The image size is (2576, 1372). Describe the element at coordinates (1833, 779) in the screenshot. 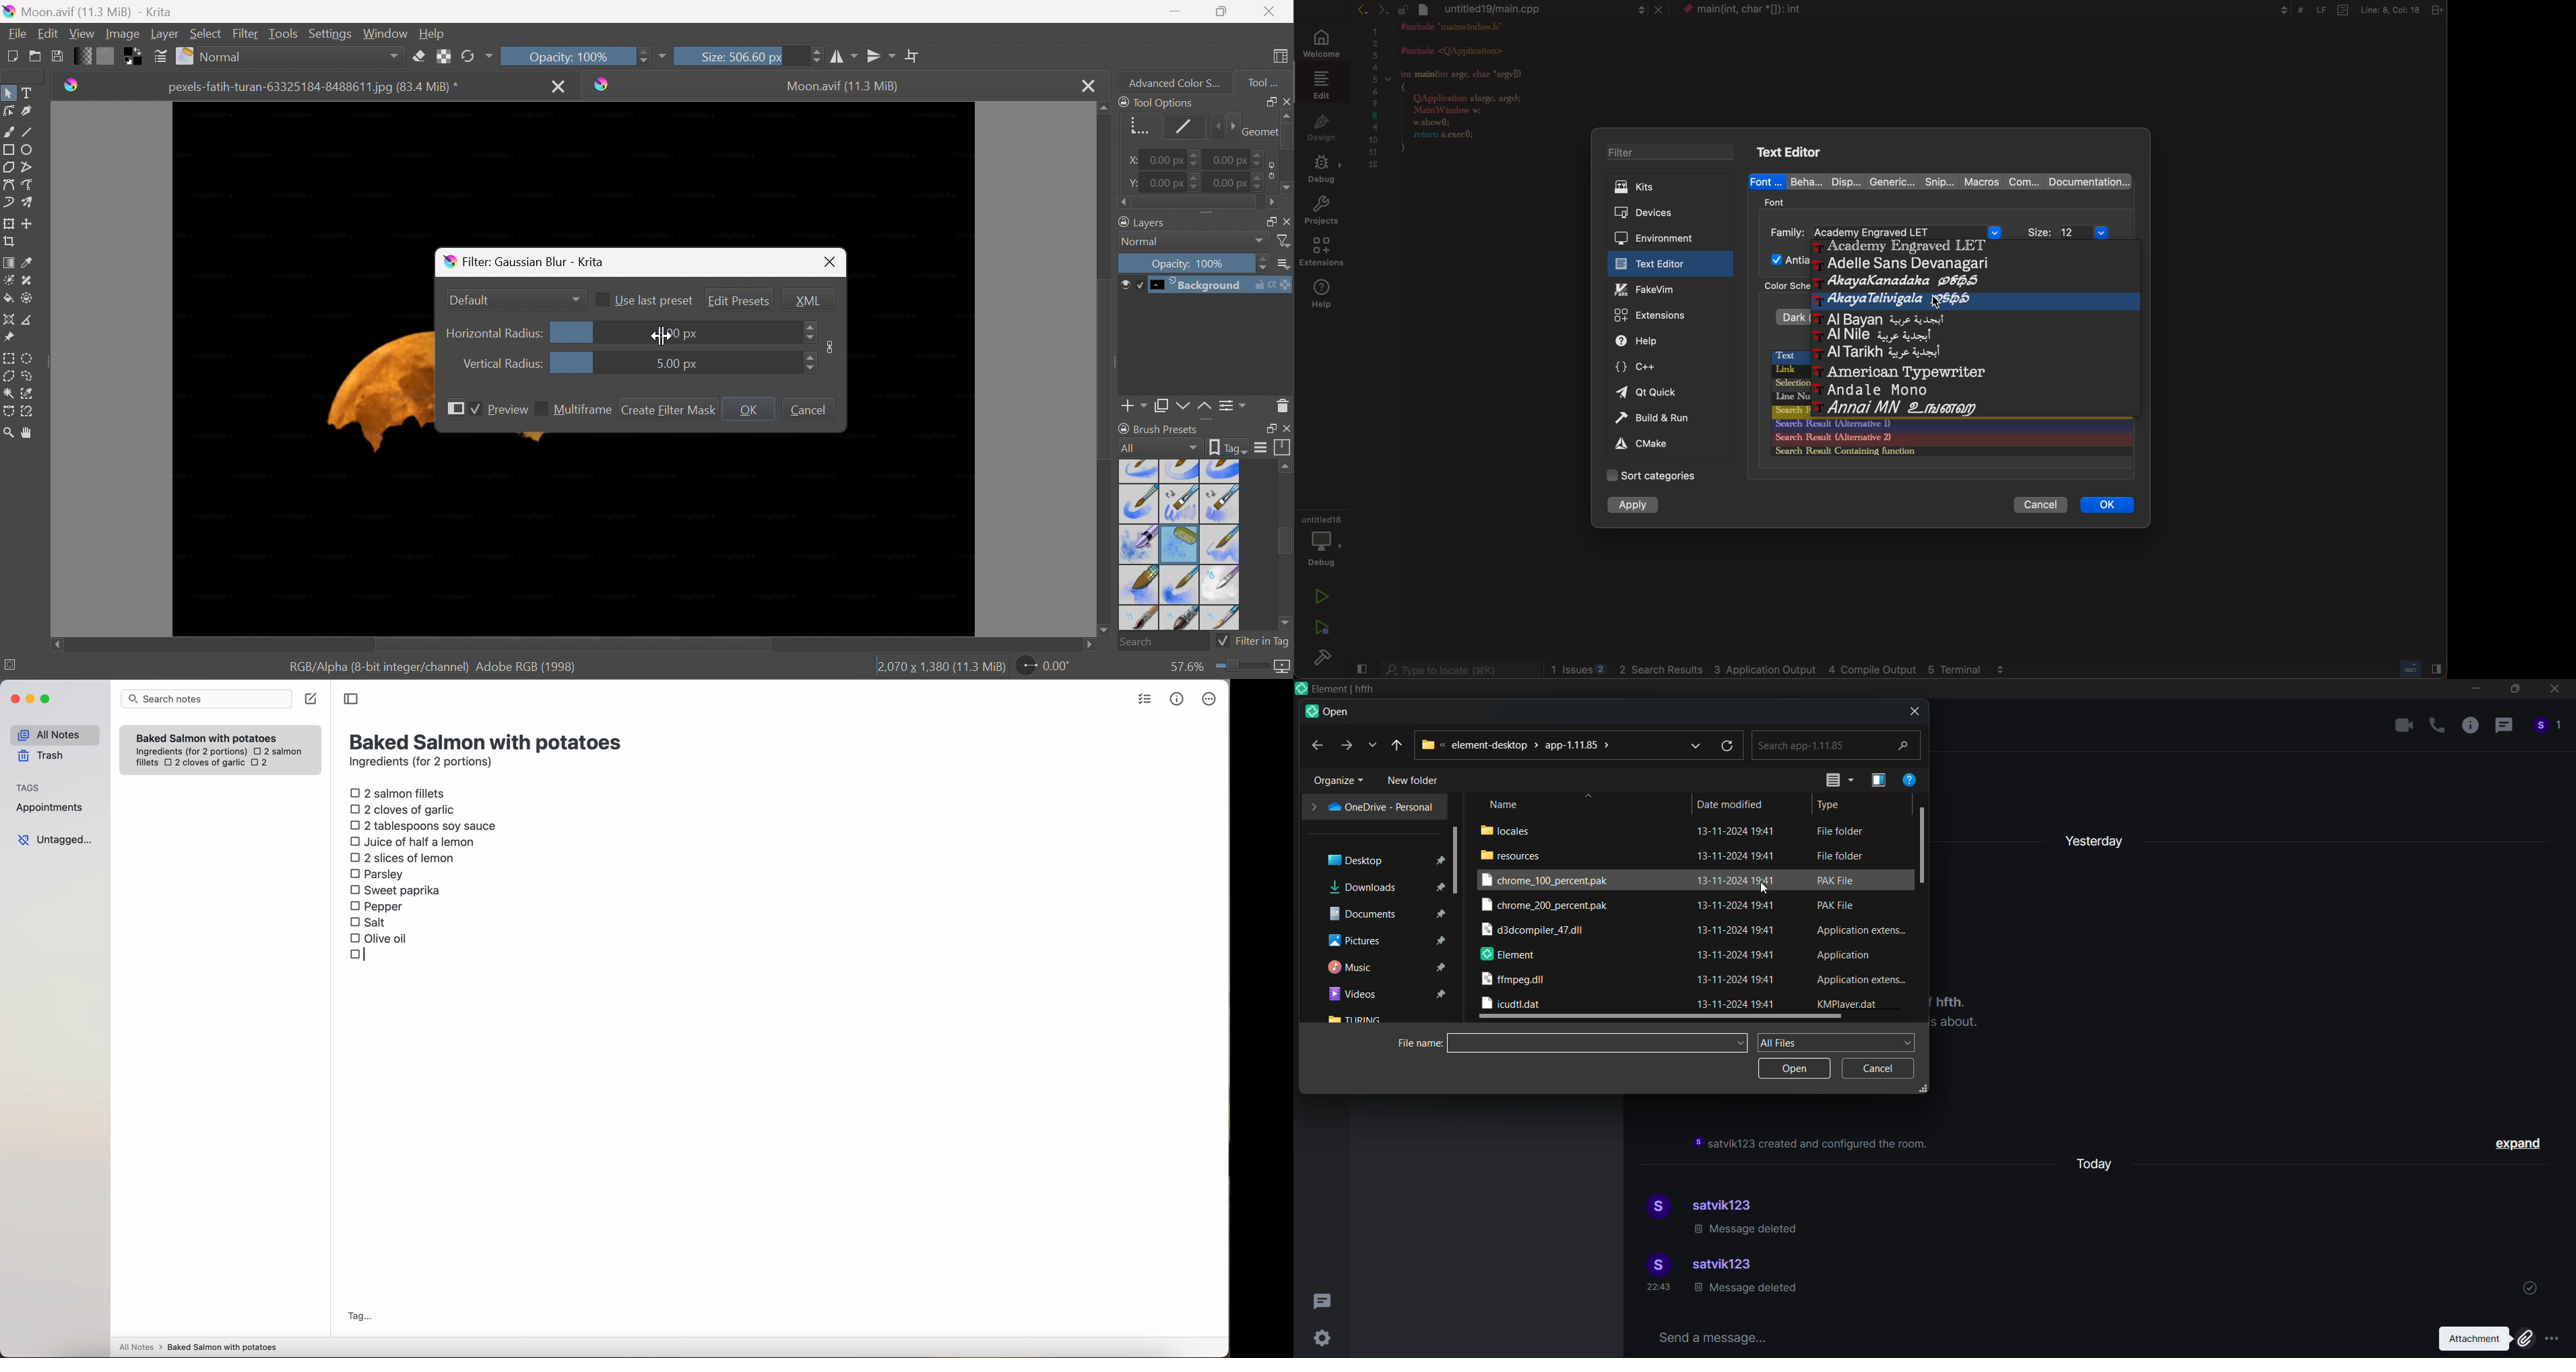

I see `view` at that location.